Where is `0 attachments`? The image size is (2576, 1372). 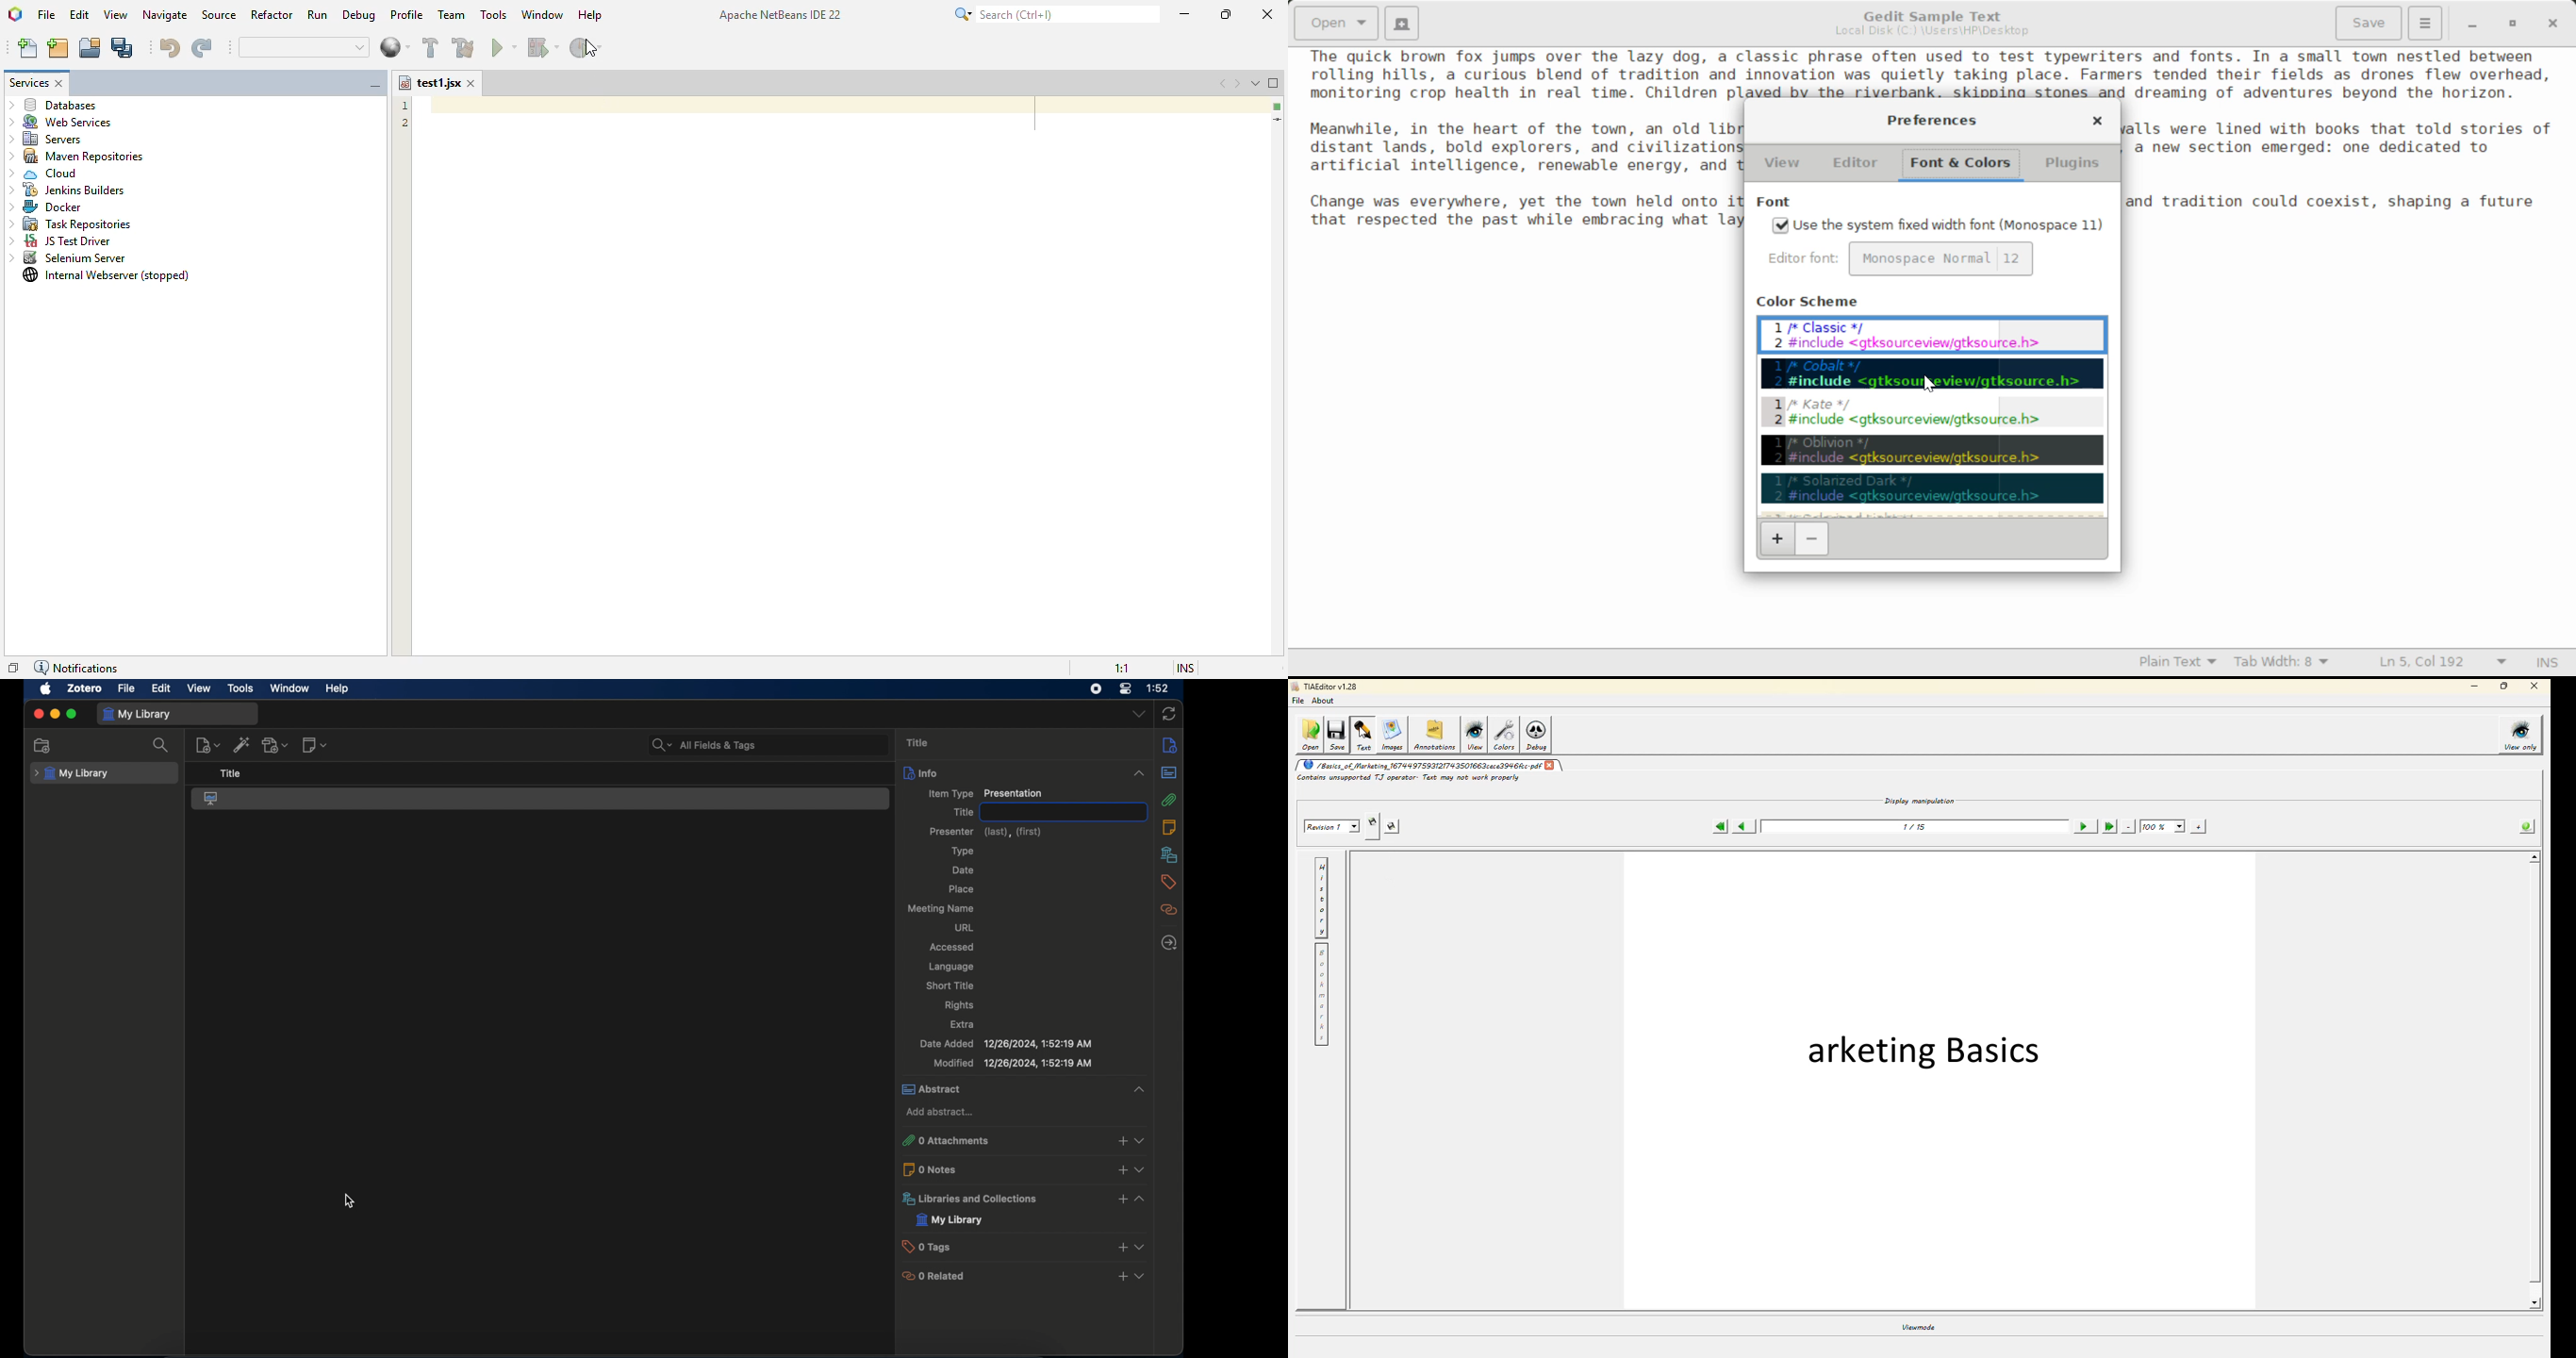
0 attachments is located at coordinates (1023, 1140).